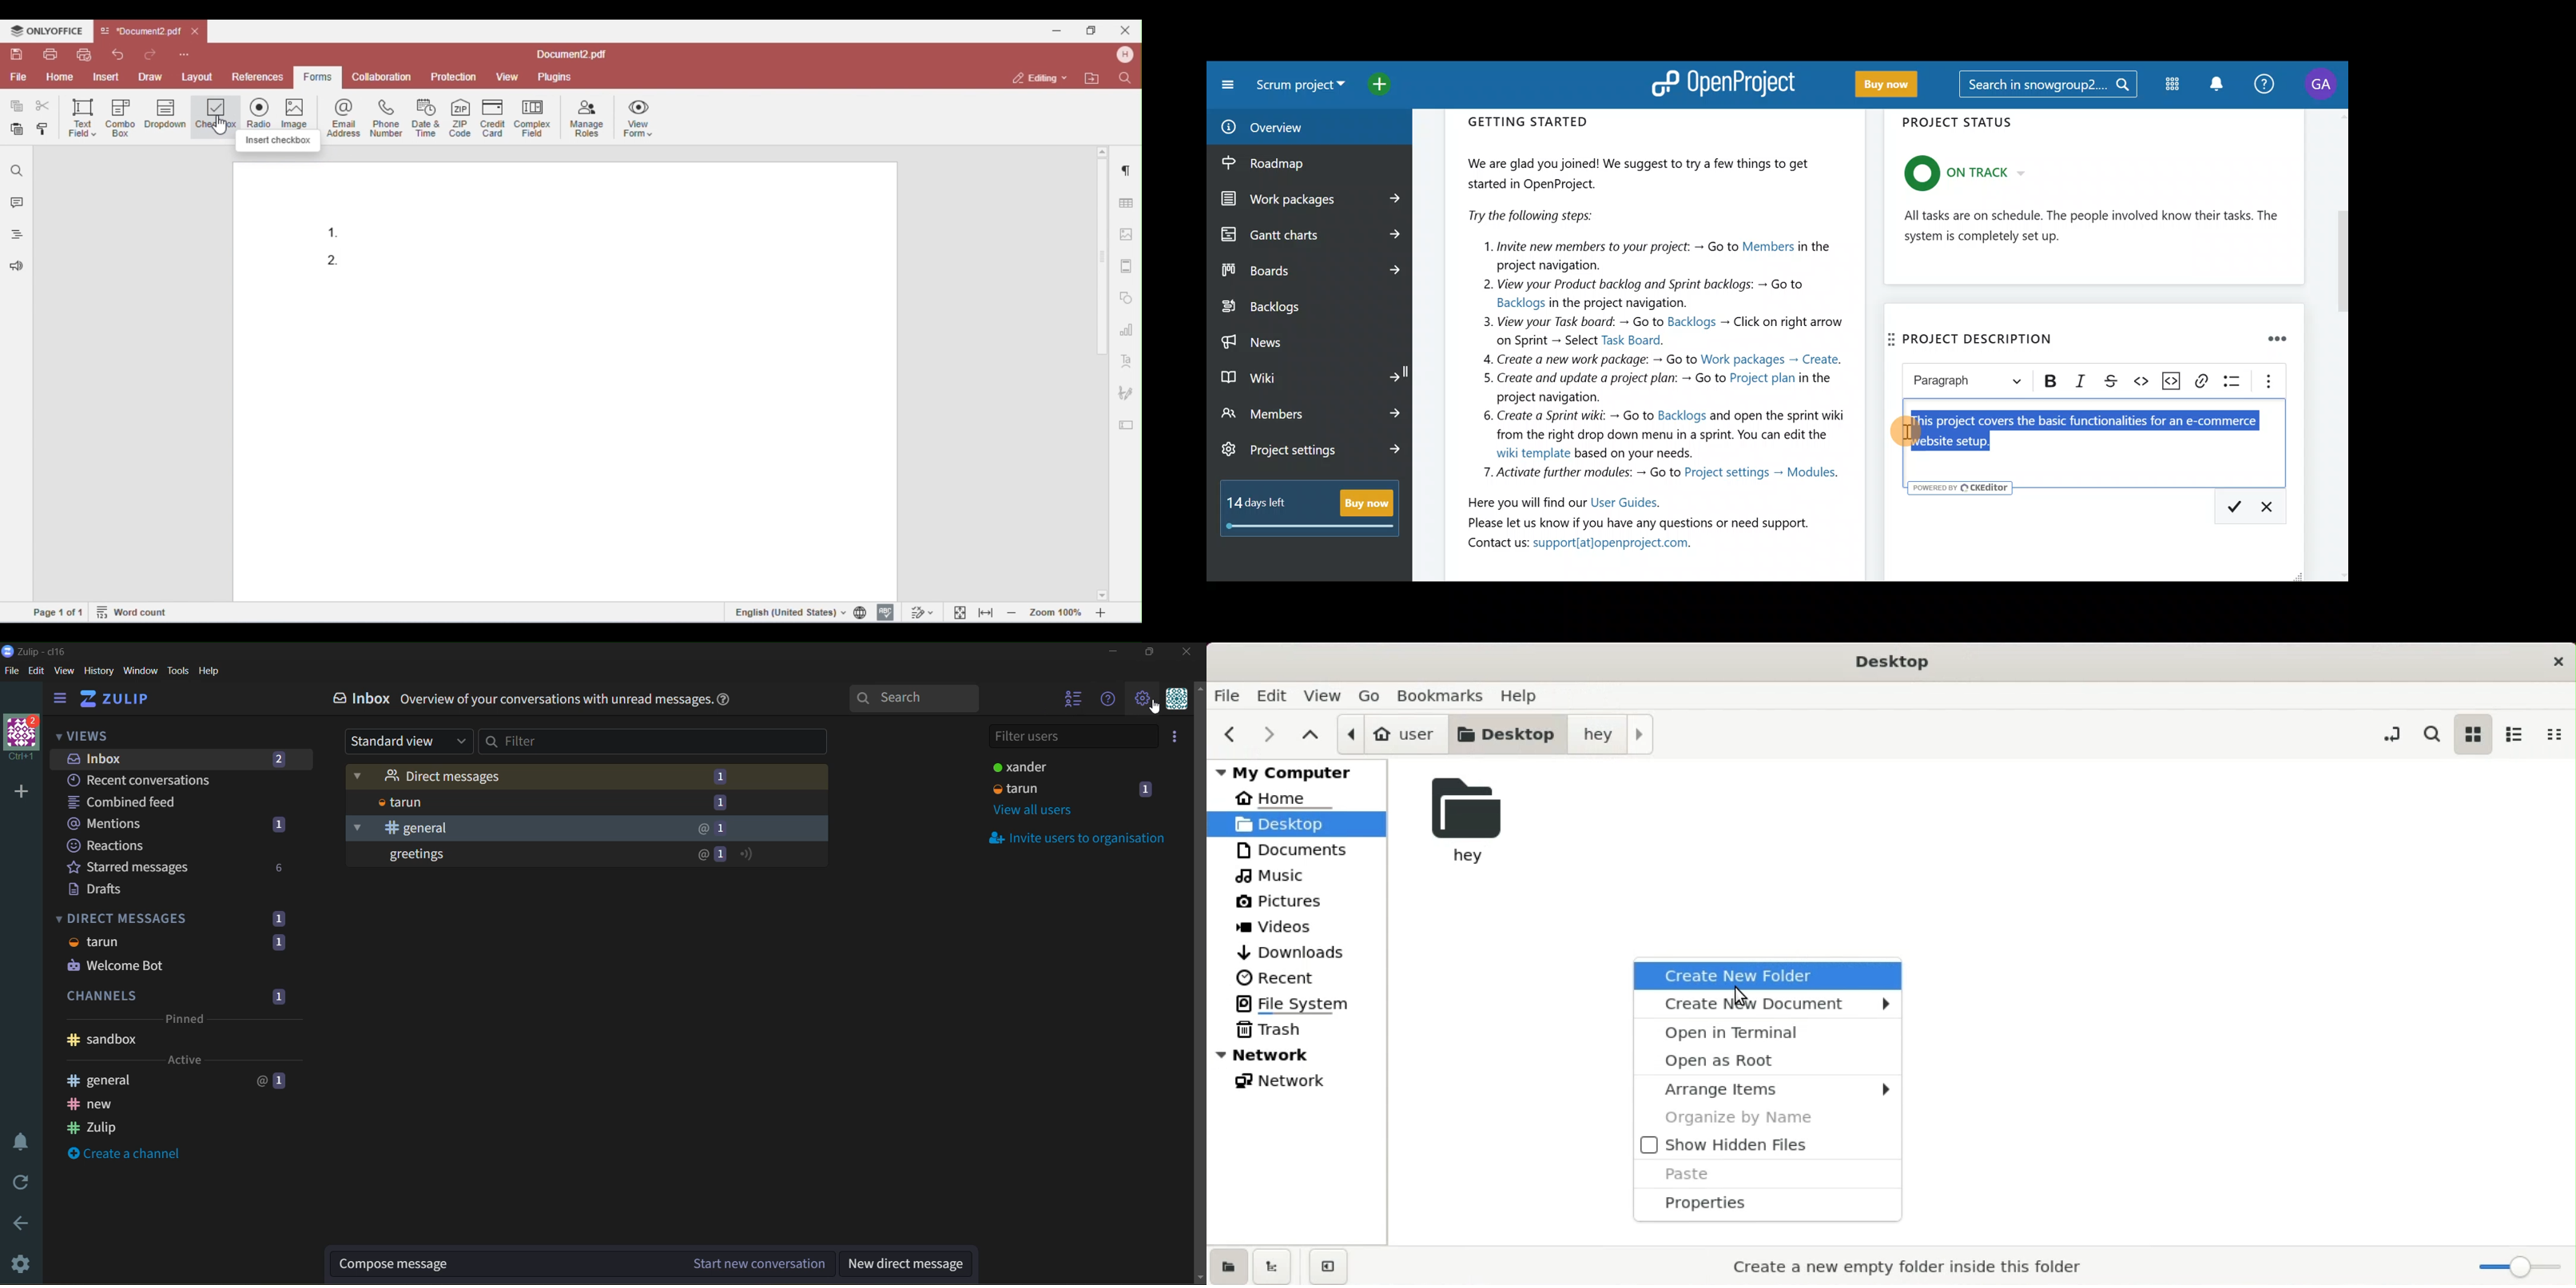 This screenshot has height=1288, width=2576. Describe the element at coordinates (568, 700) in the screenshot. I see `info` at that location.